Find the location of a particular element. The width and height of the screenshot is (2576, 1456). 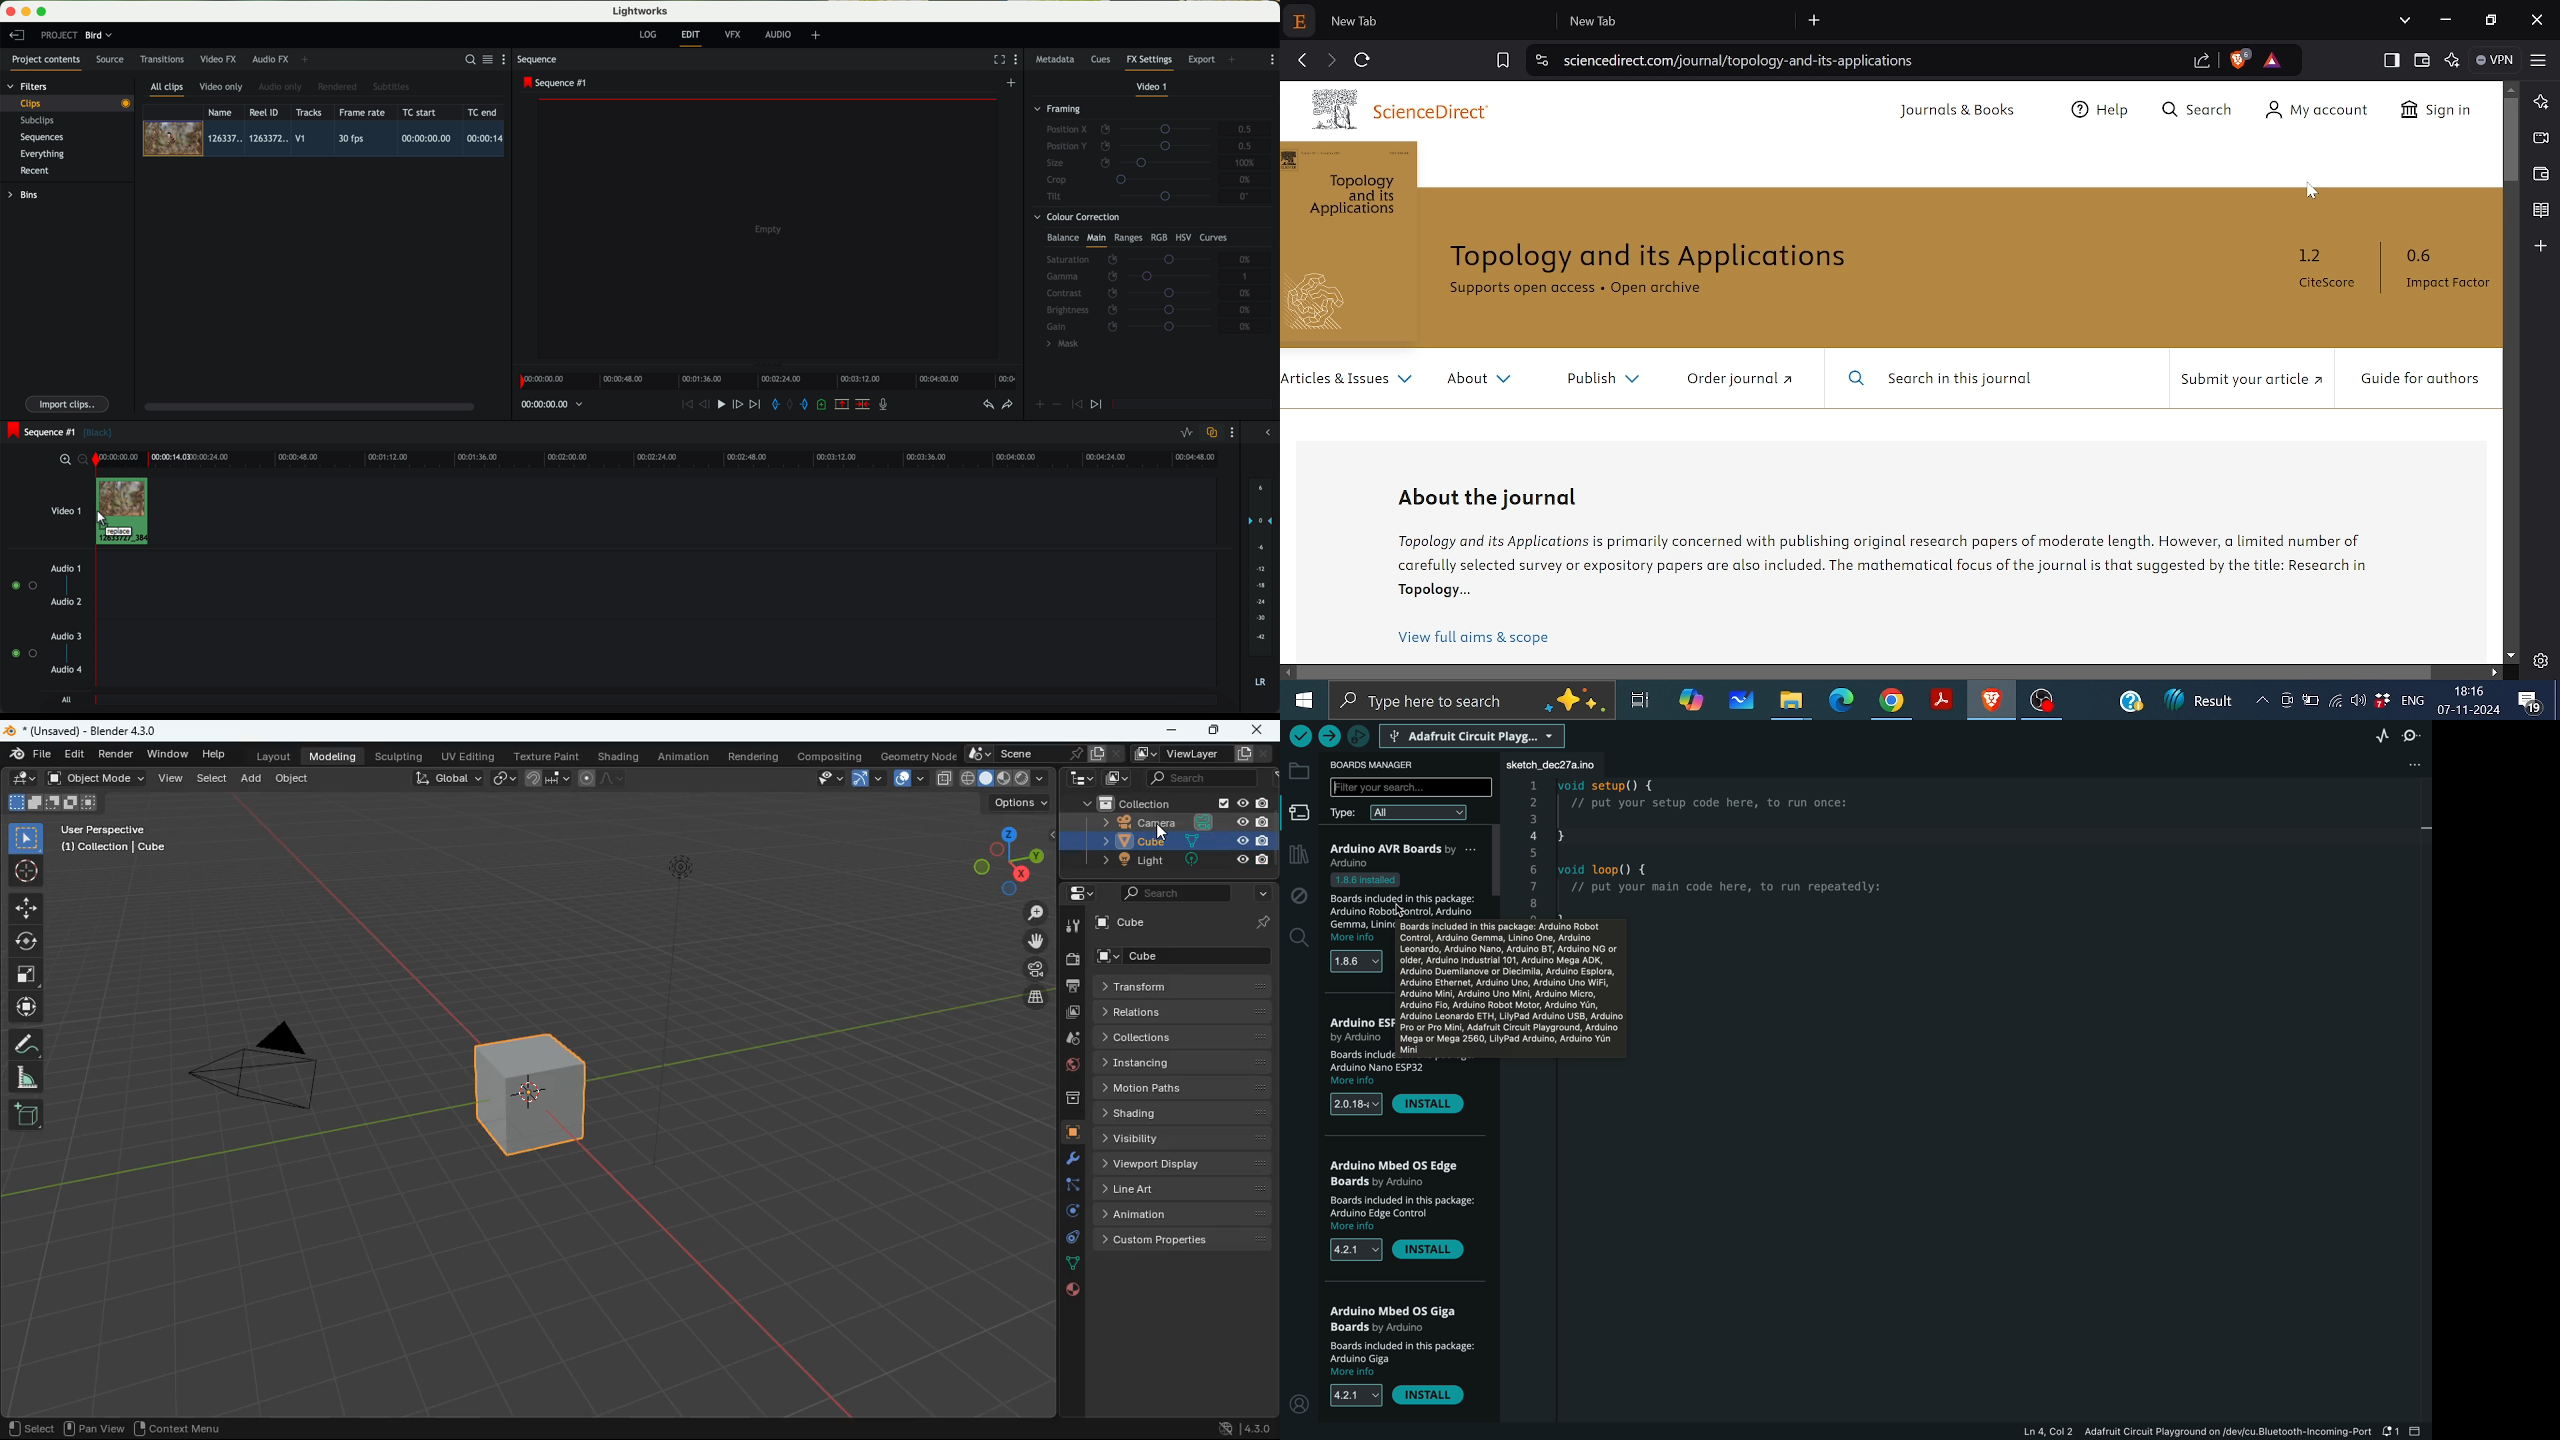

0.6 Impact Factor is located at coordinates (2445, 270).